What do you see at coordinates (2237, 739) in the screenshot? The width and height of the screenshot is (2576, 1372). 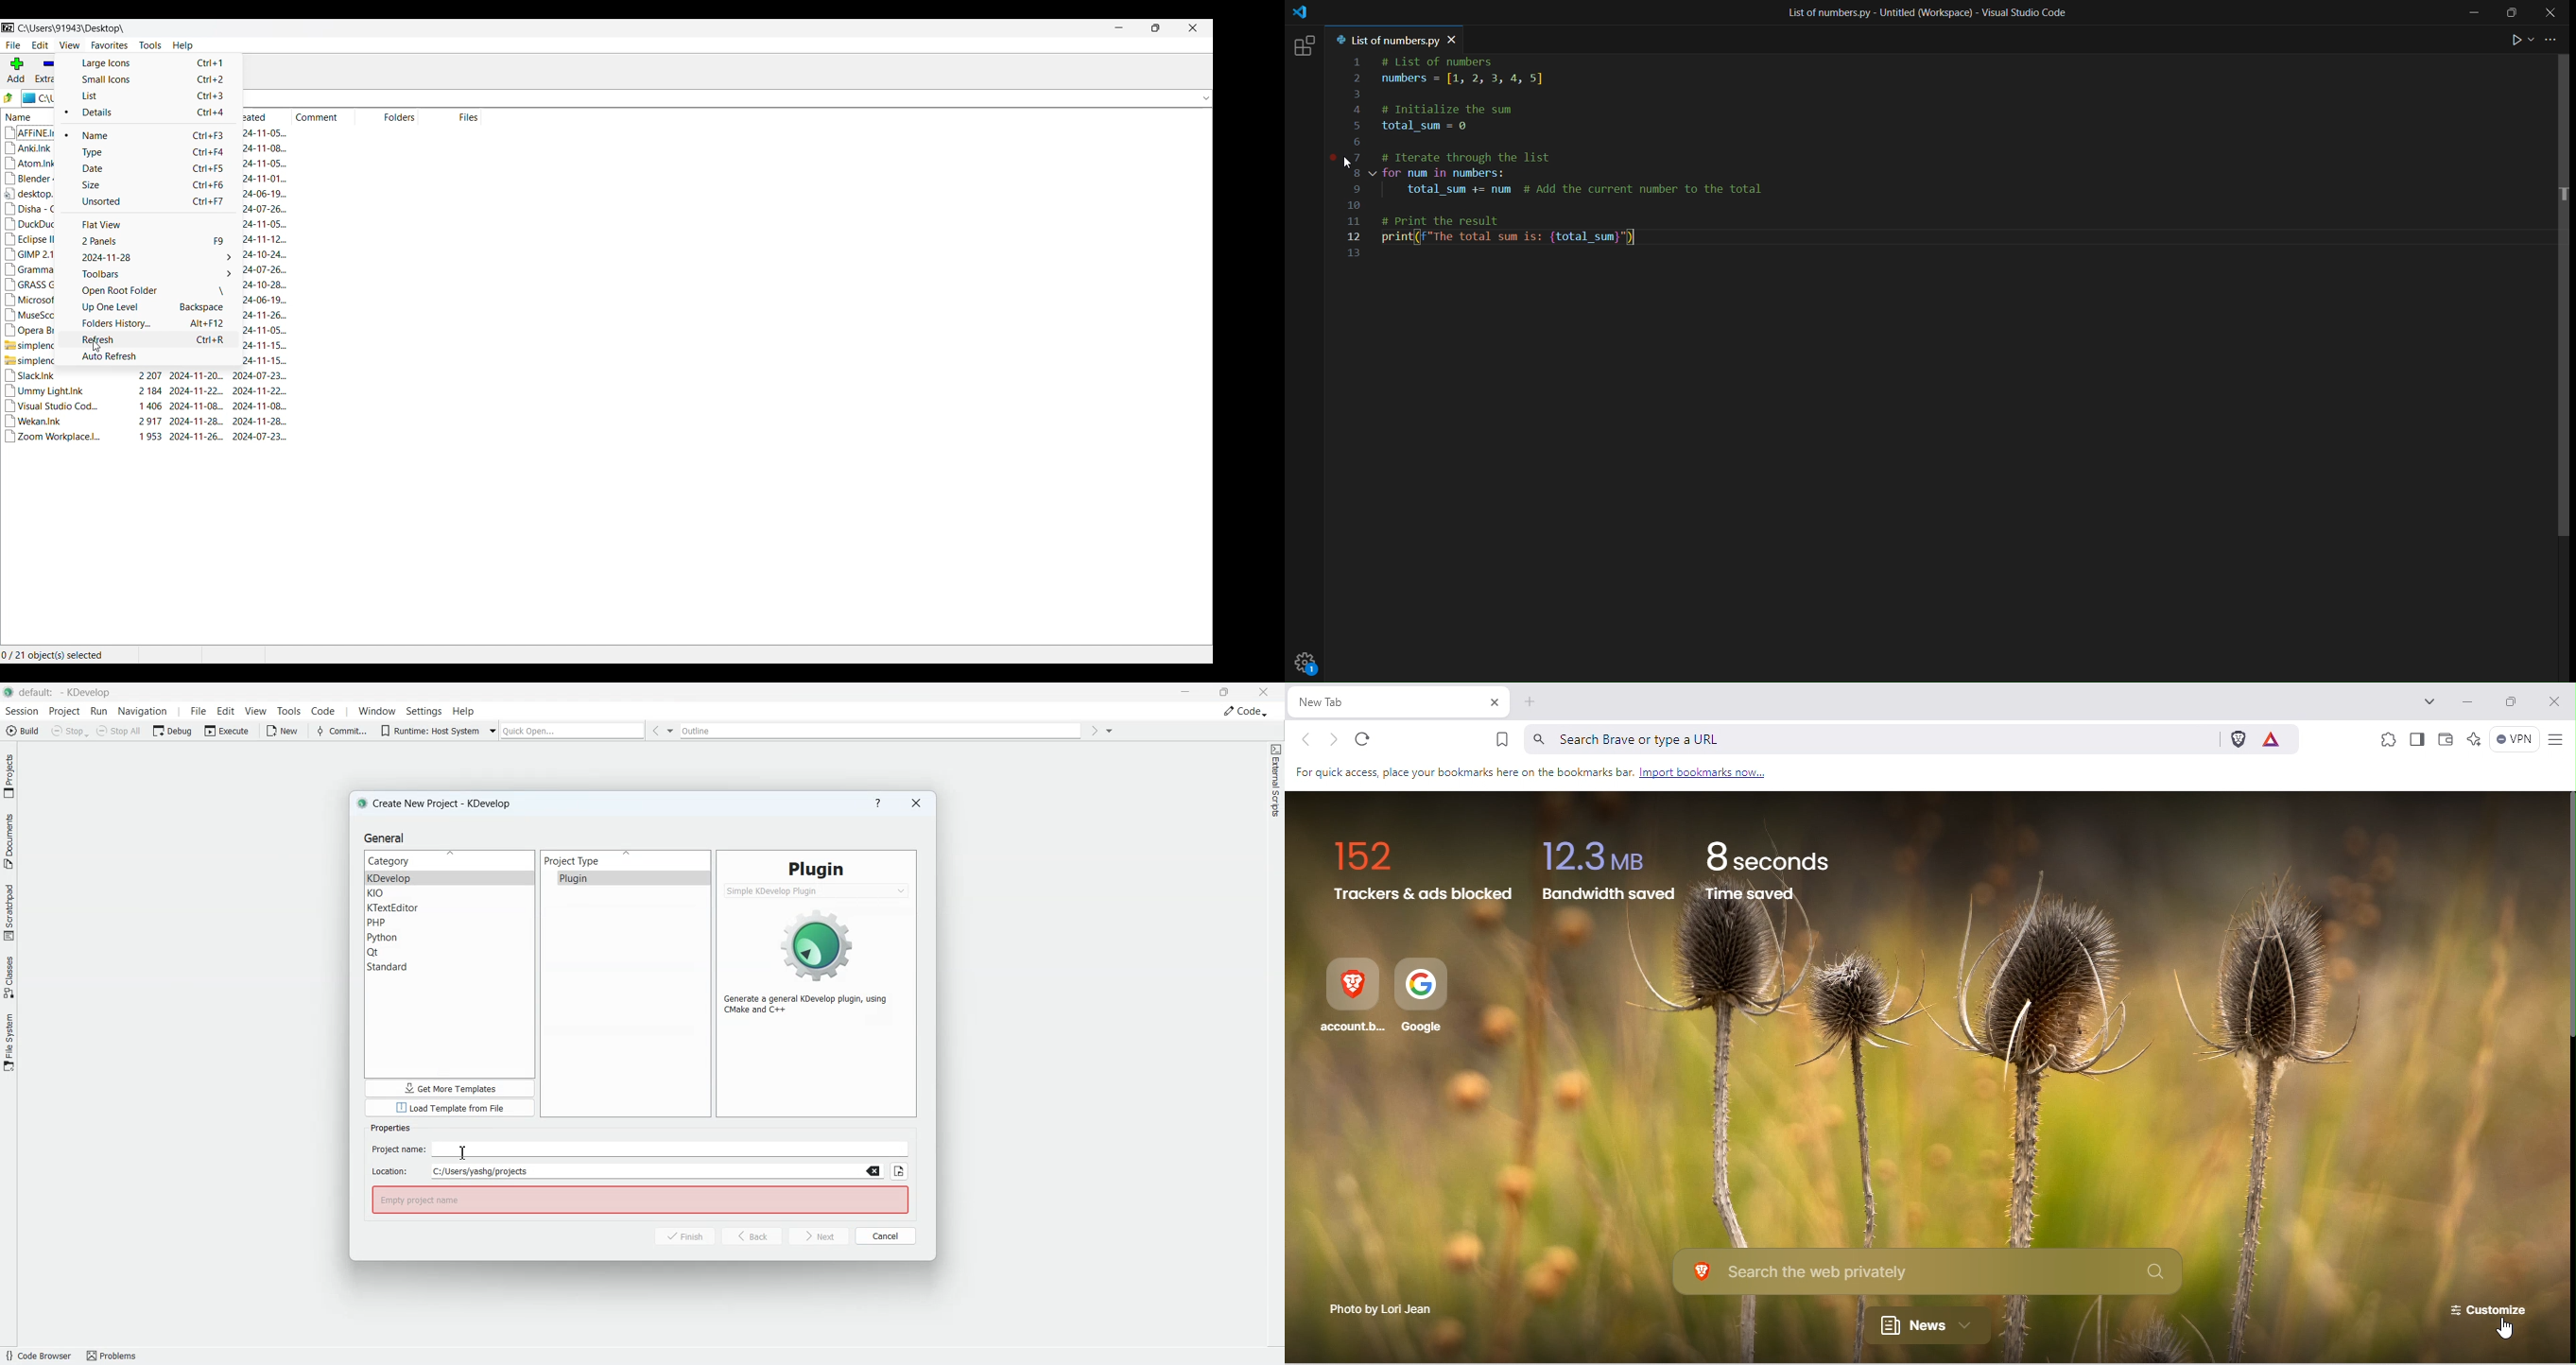 I see `Brave shields` at bounding box center [2237, 739].